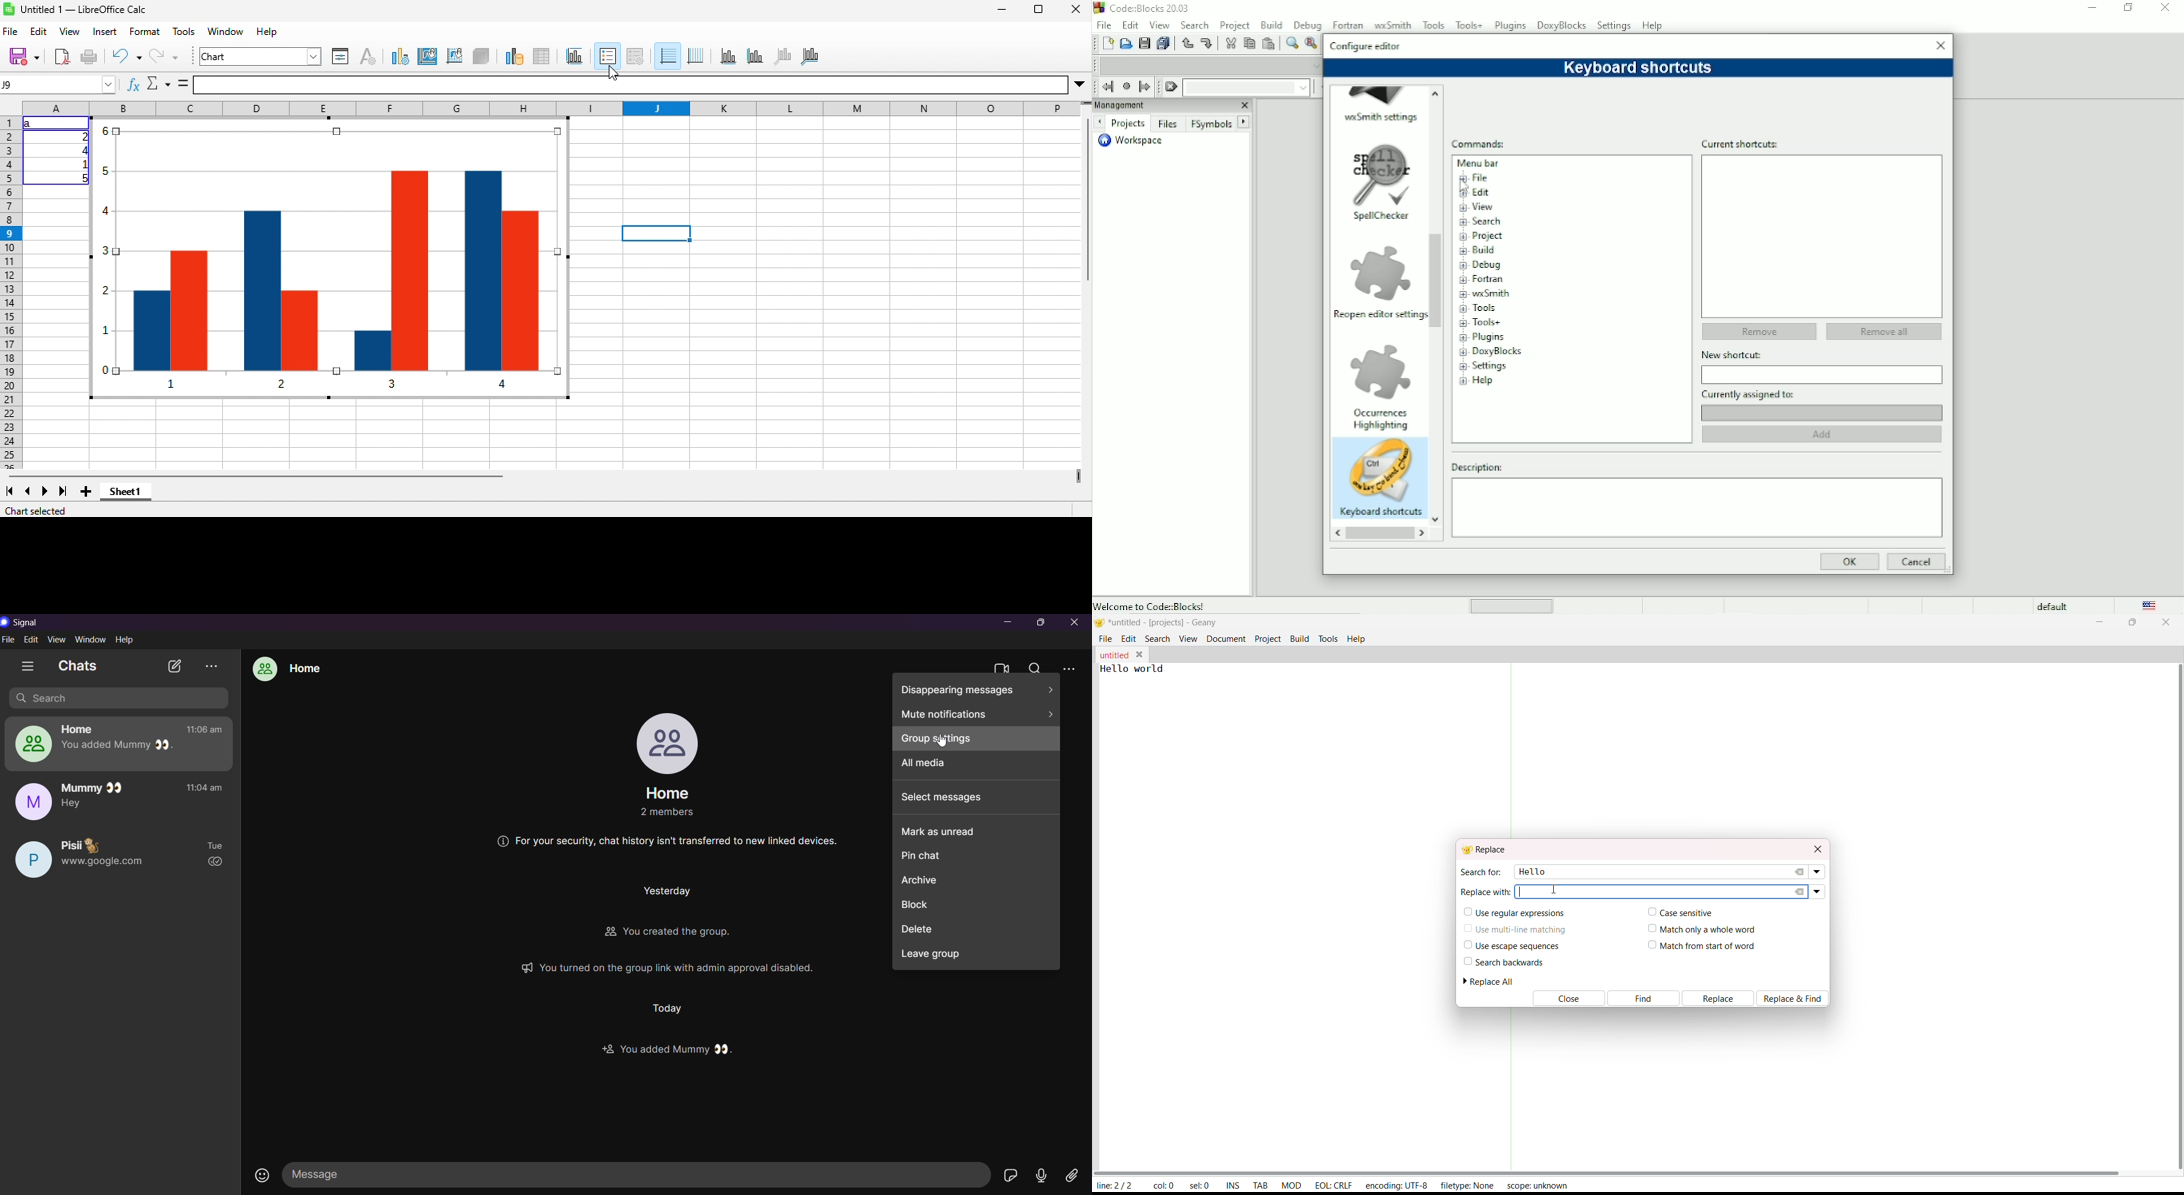 Image resolution: width=2184 pixels, height=1204 pixels. What do you see at coordinates (84, 151) in the screenshot?
I see `4` at bounding box center [84, 151].